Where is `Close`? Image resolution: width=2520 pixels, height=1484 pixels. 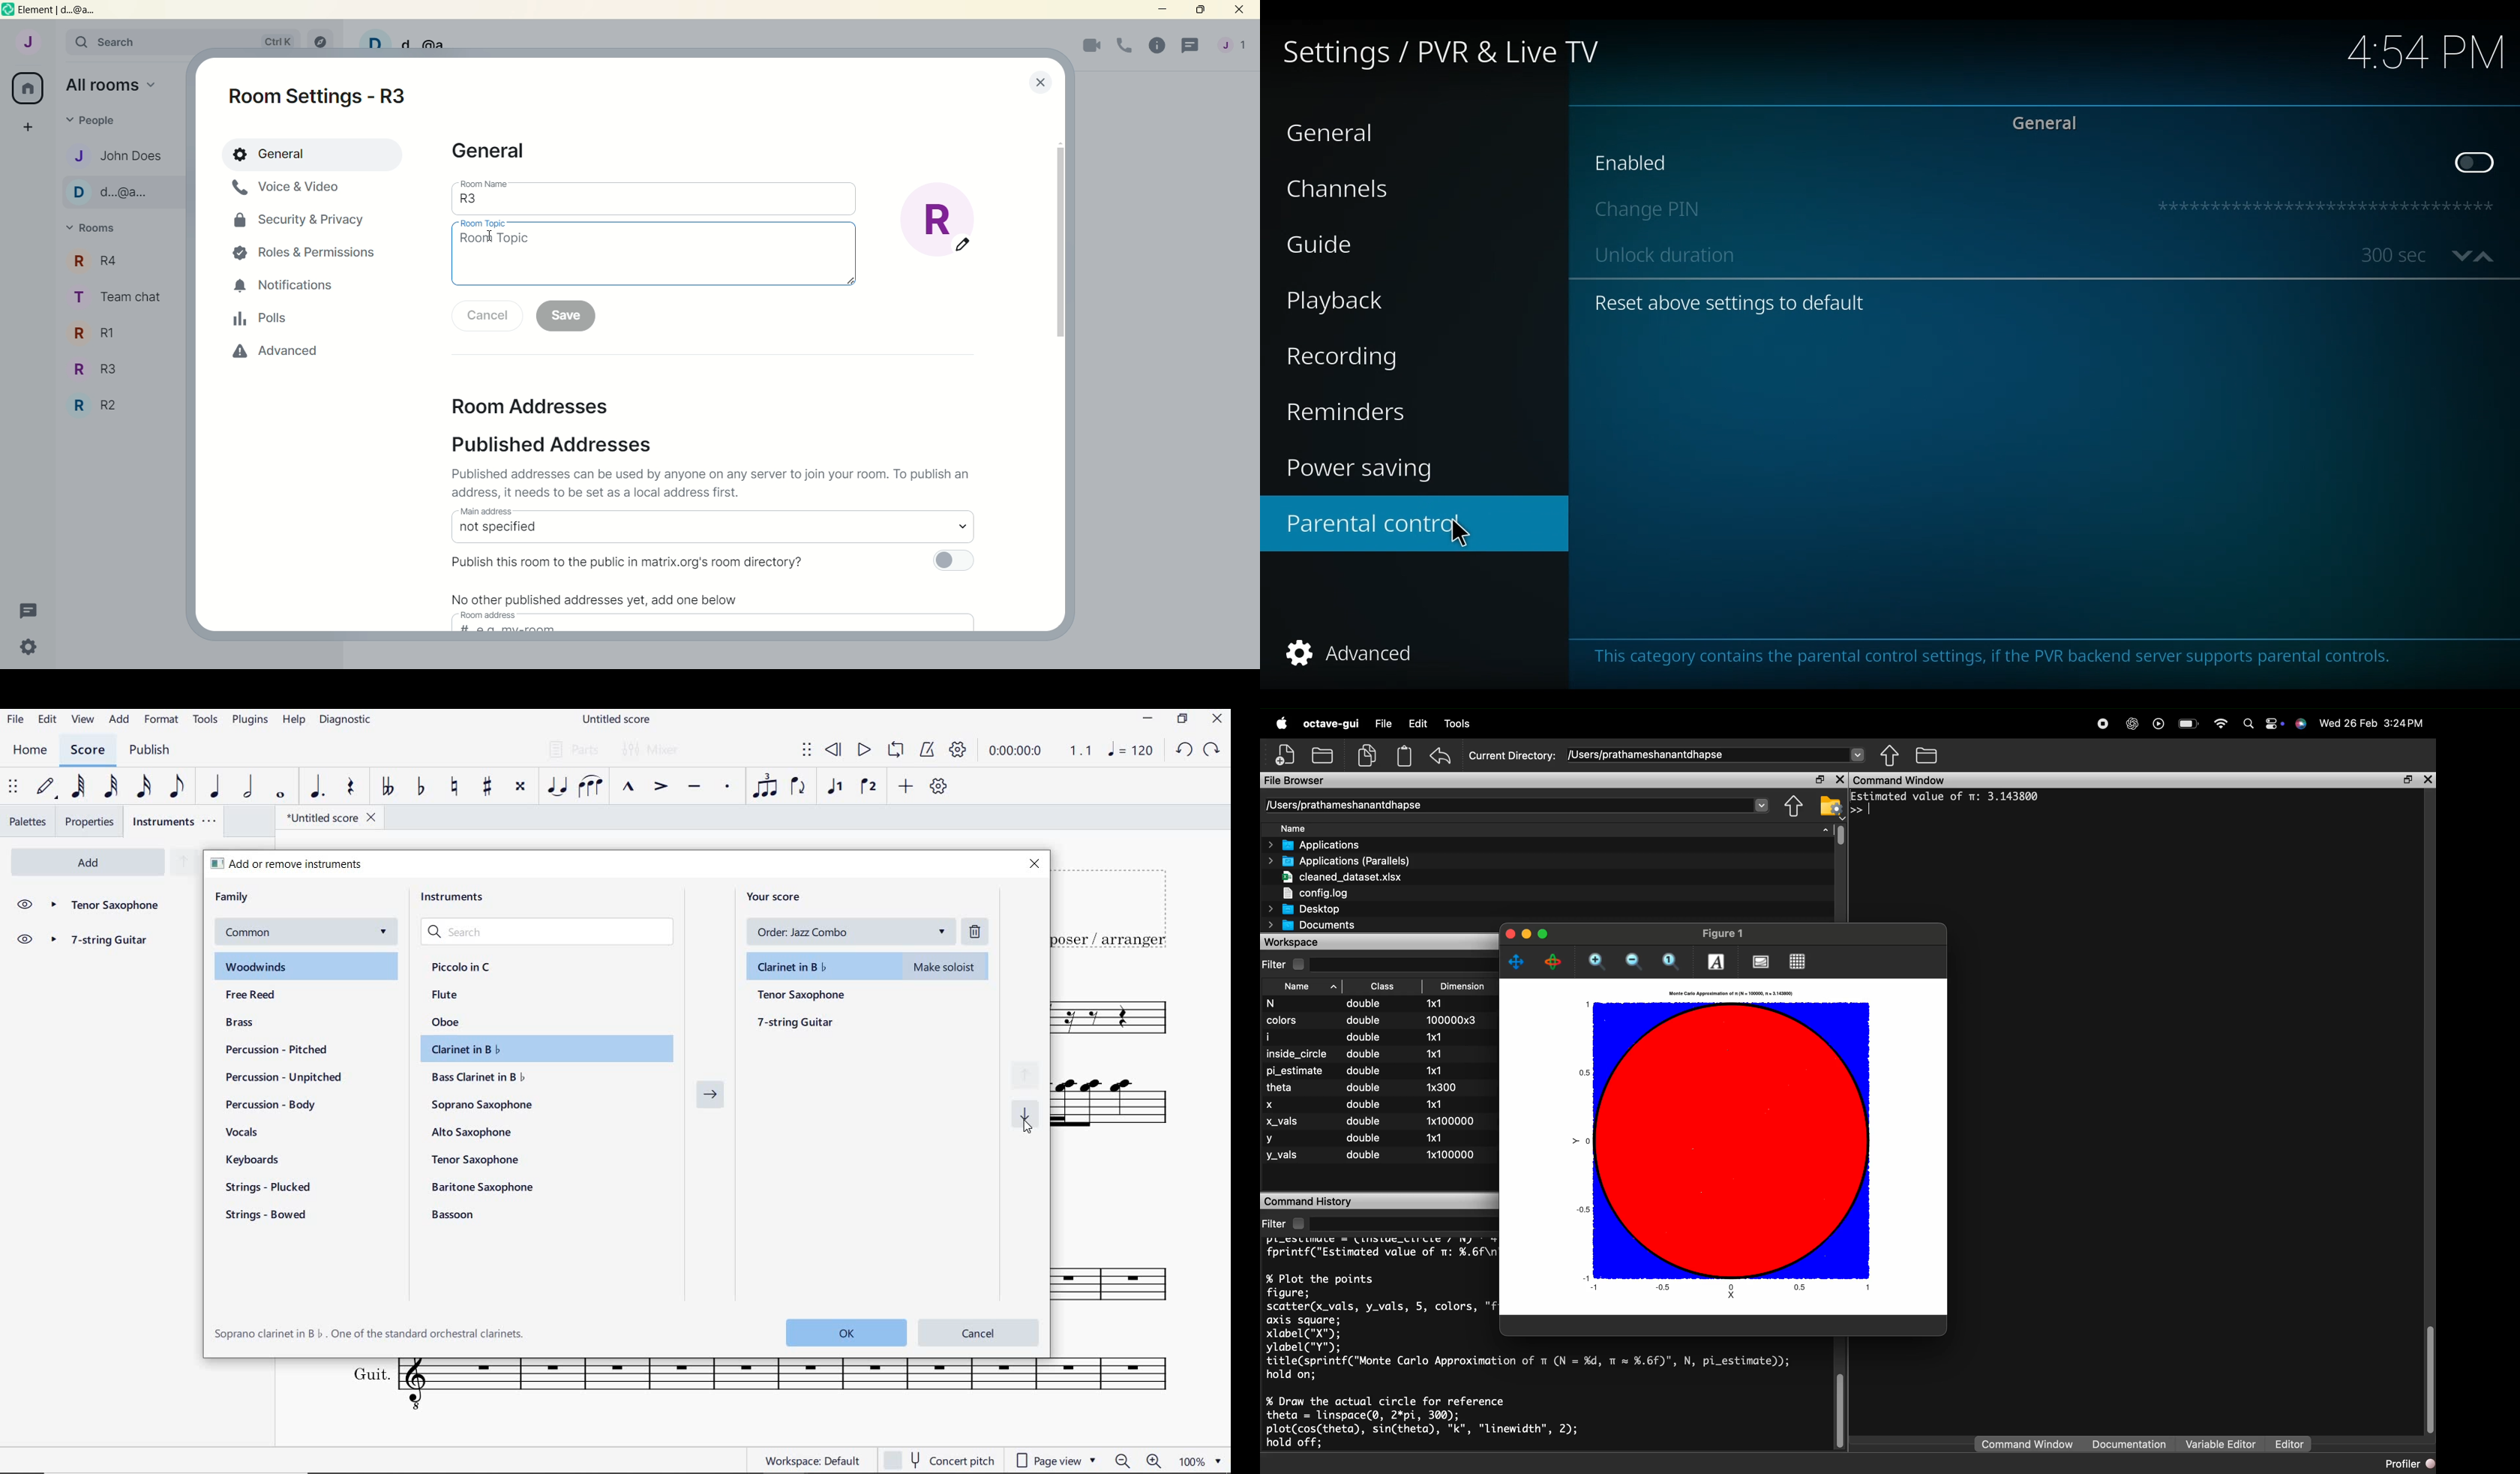
Close is located at coordinates (1510, 934).